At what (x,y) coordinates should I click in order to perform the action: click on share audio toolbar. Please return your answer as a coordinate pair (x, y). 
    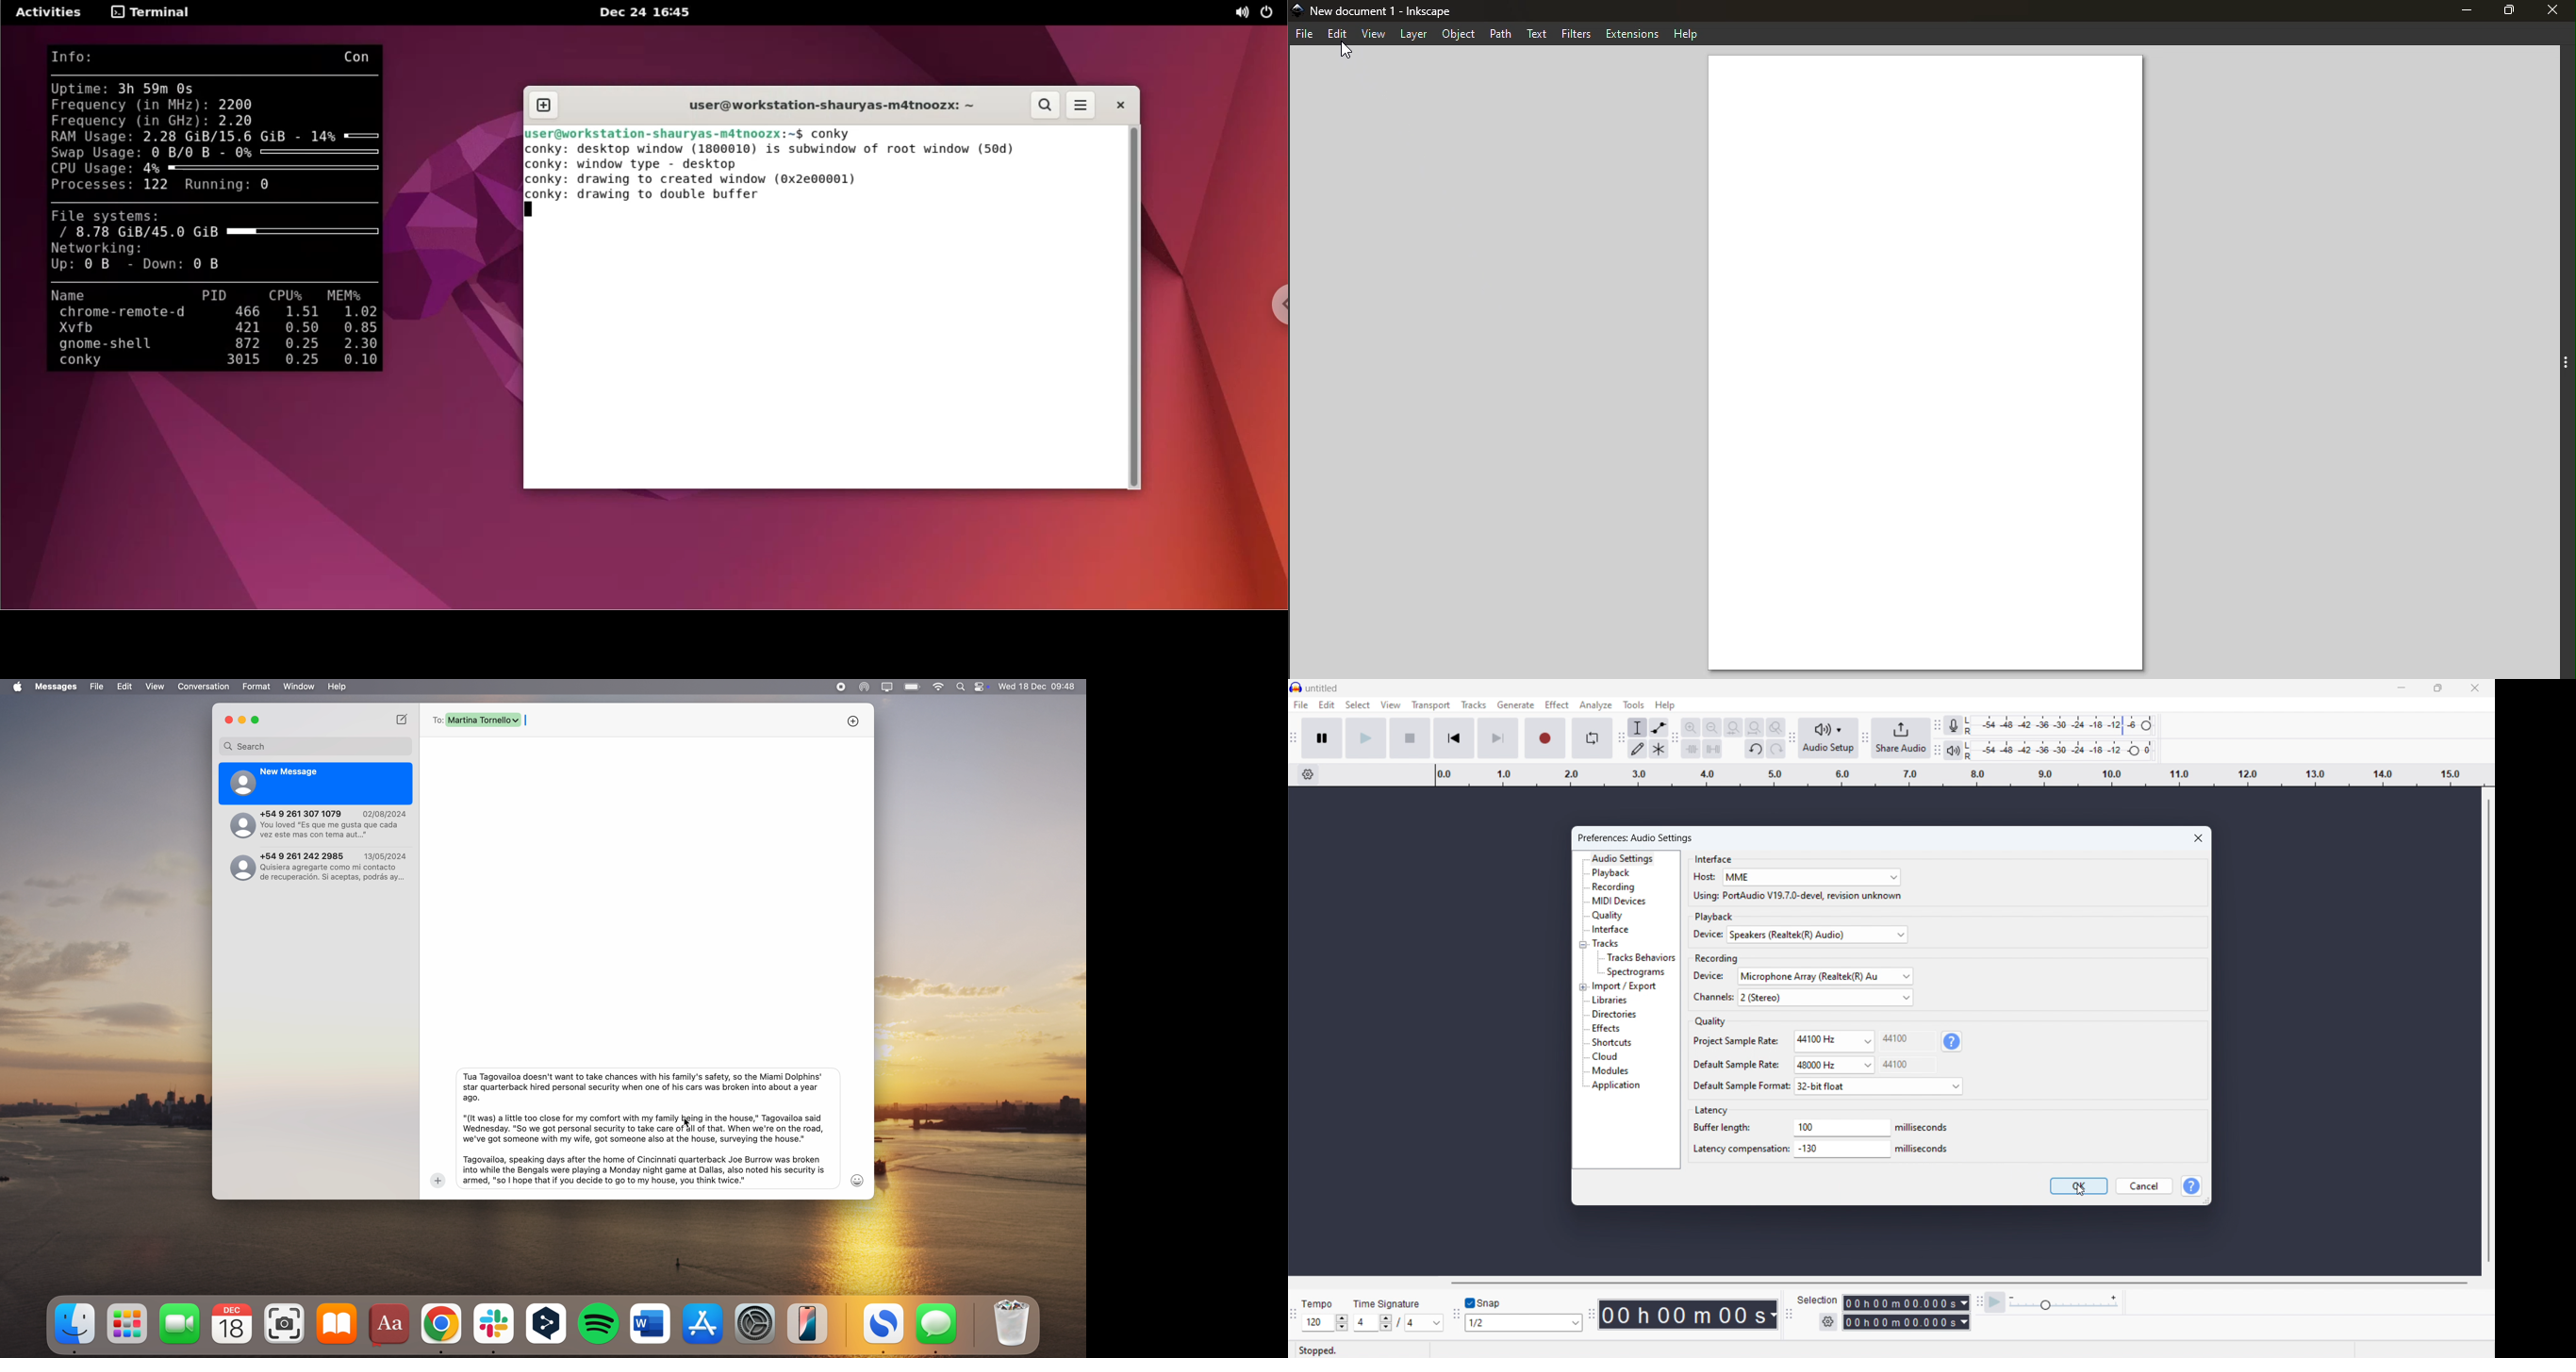
    Looking at the image, I should click on (1865, 739).